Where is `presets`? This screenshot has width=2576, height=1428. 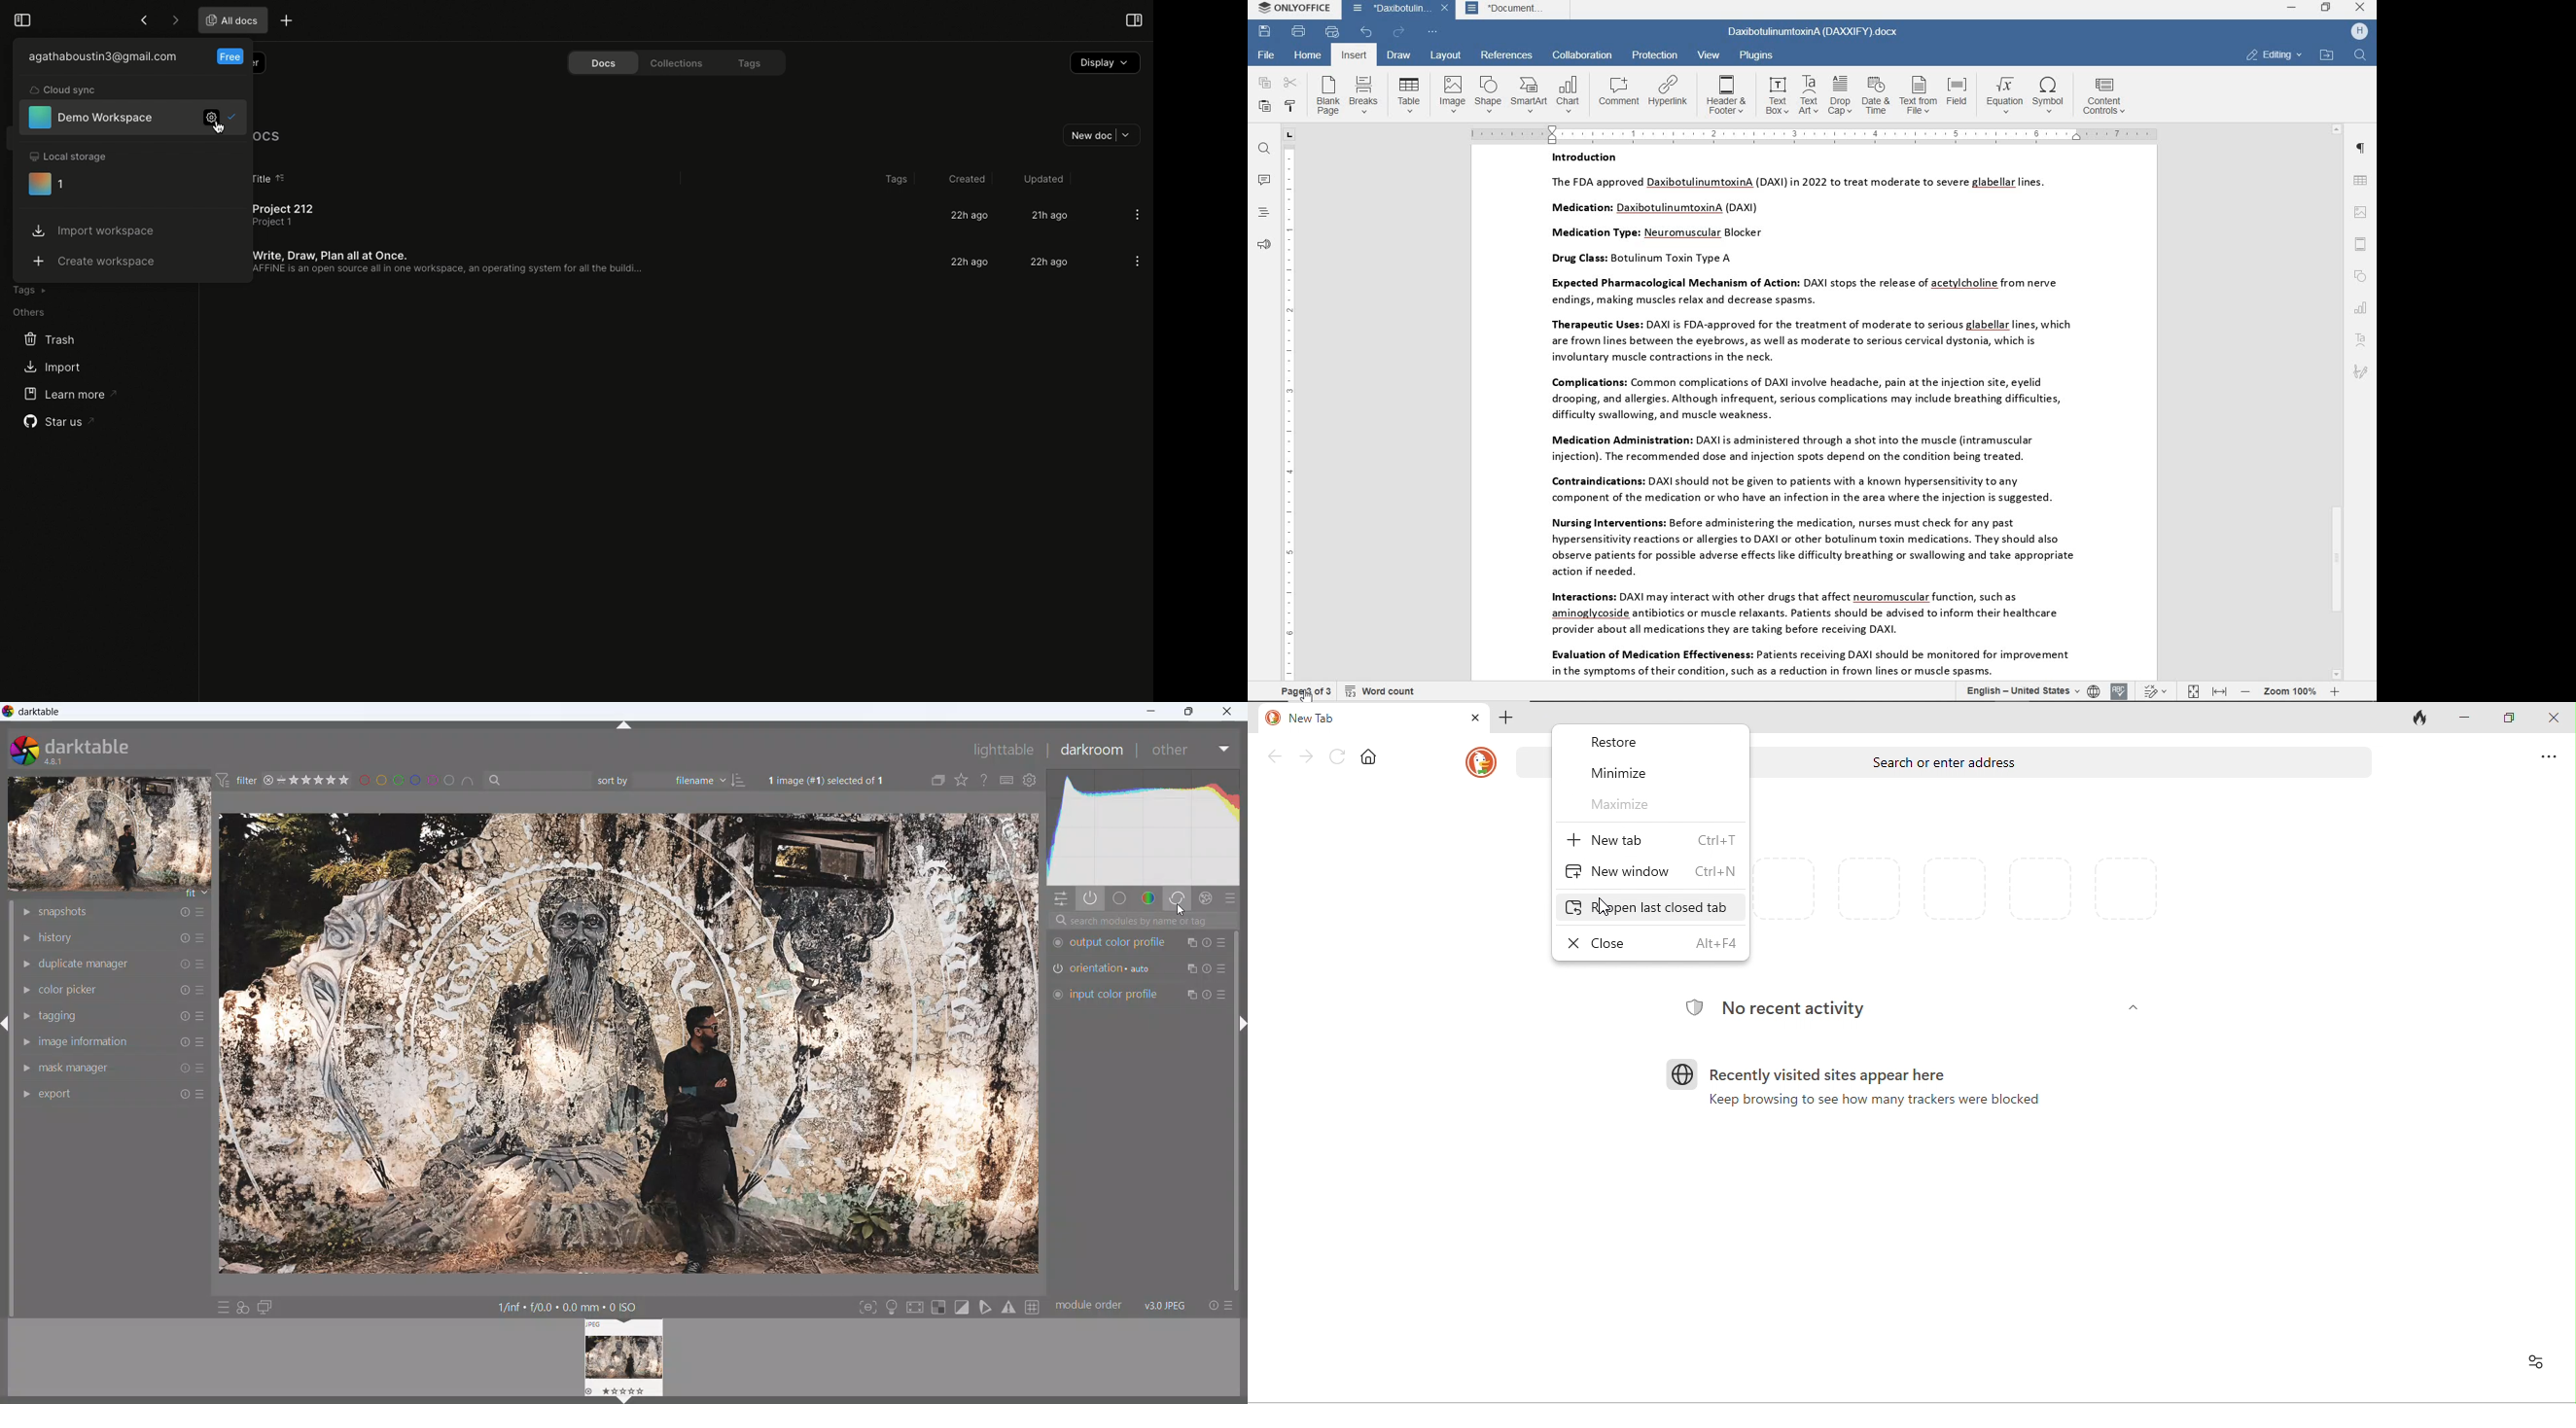
presets is located at coordinates (1225, 994).